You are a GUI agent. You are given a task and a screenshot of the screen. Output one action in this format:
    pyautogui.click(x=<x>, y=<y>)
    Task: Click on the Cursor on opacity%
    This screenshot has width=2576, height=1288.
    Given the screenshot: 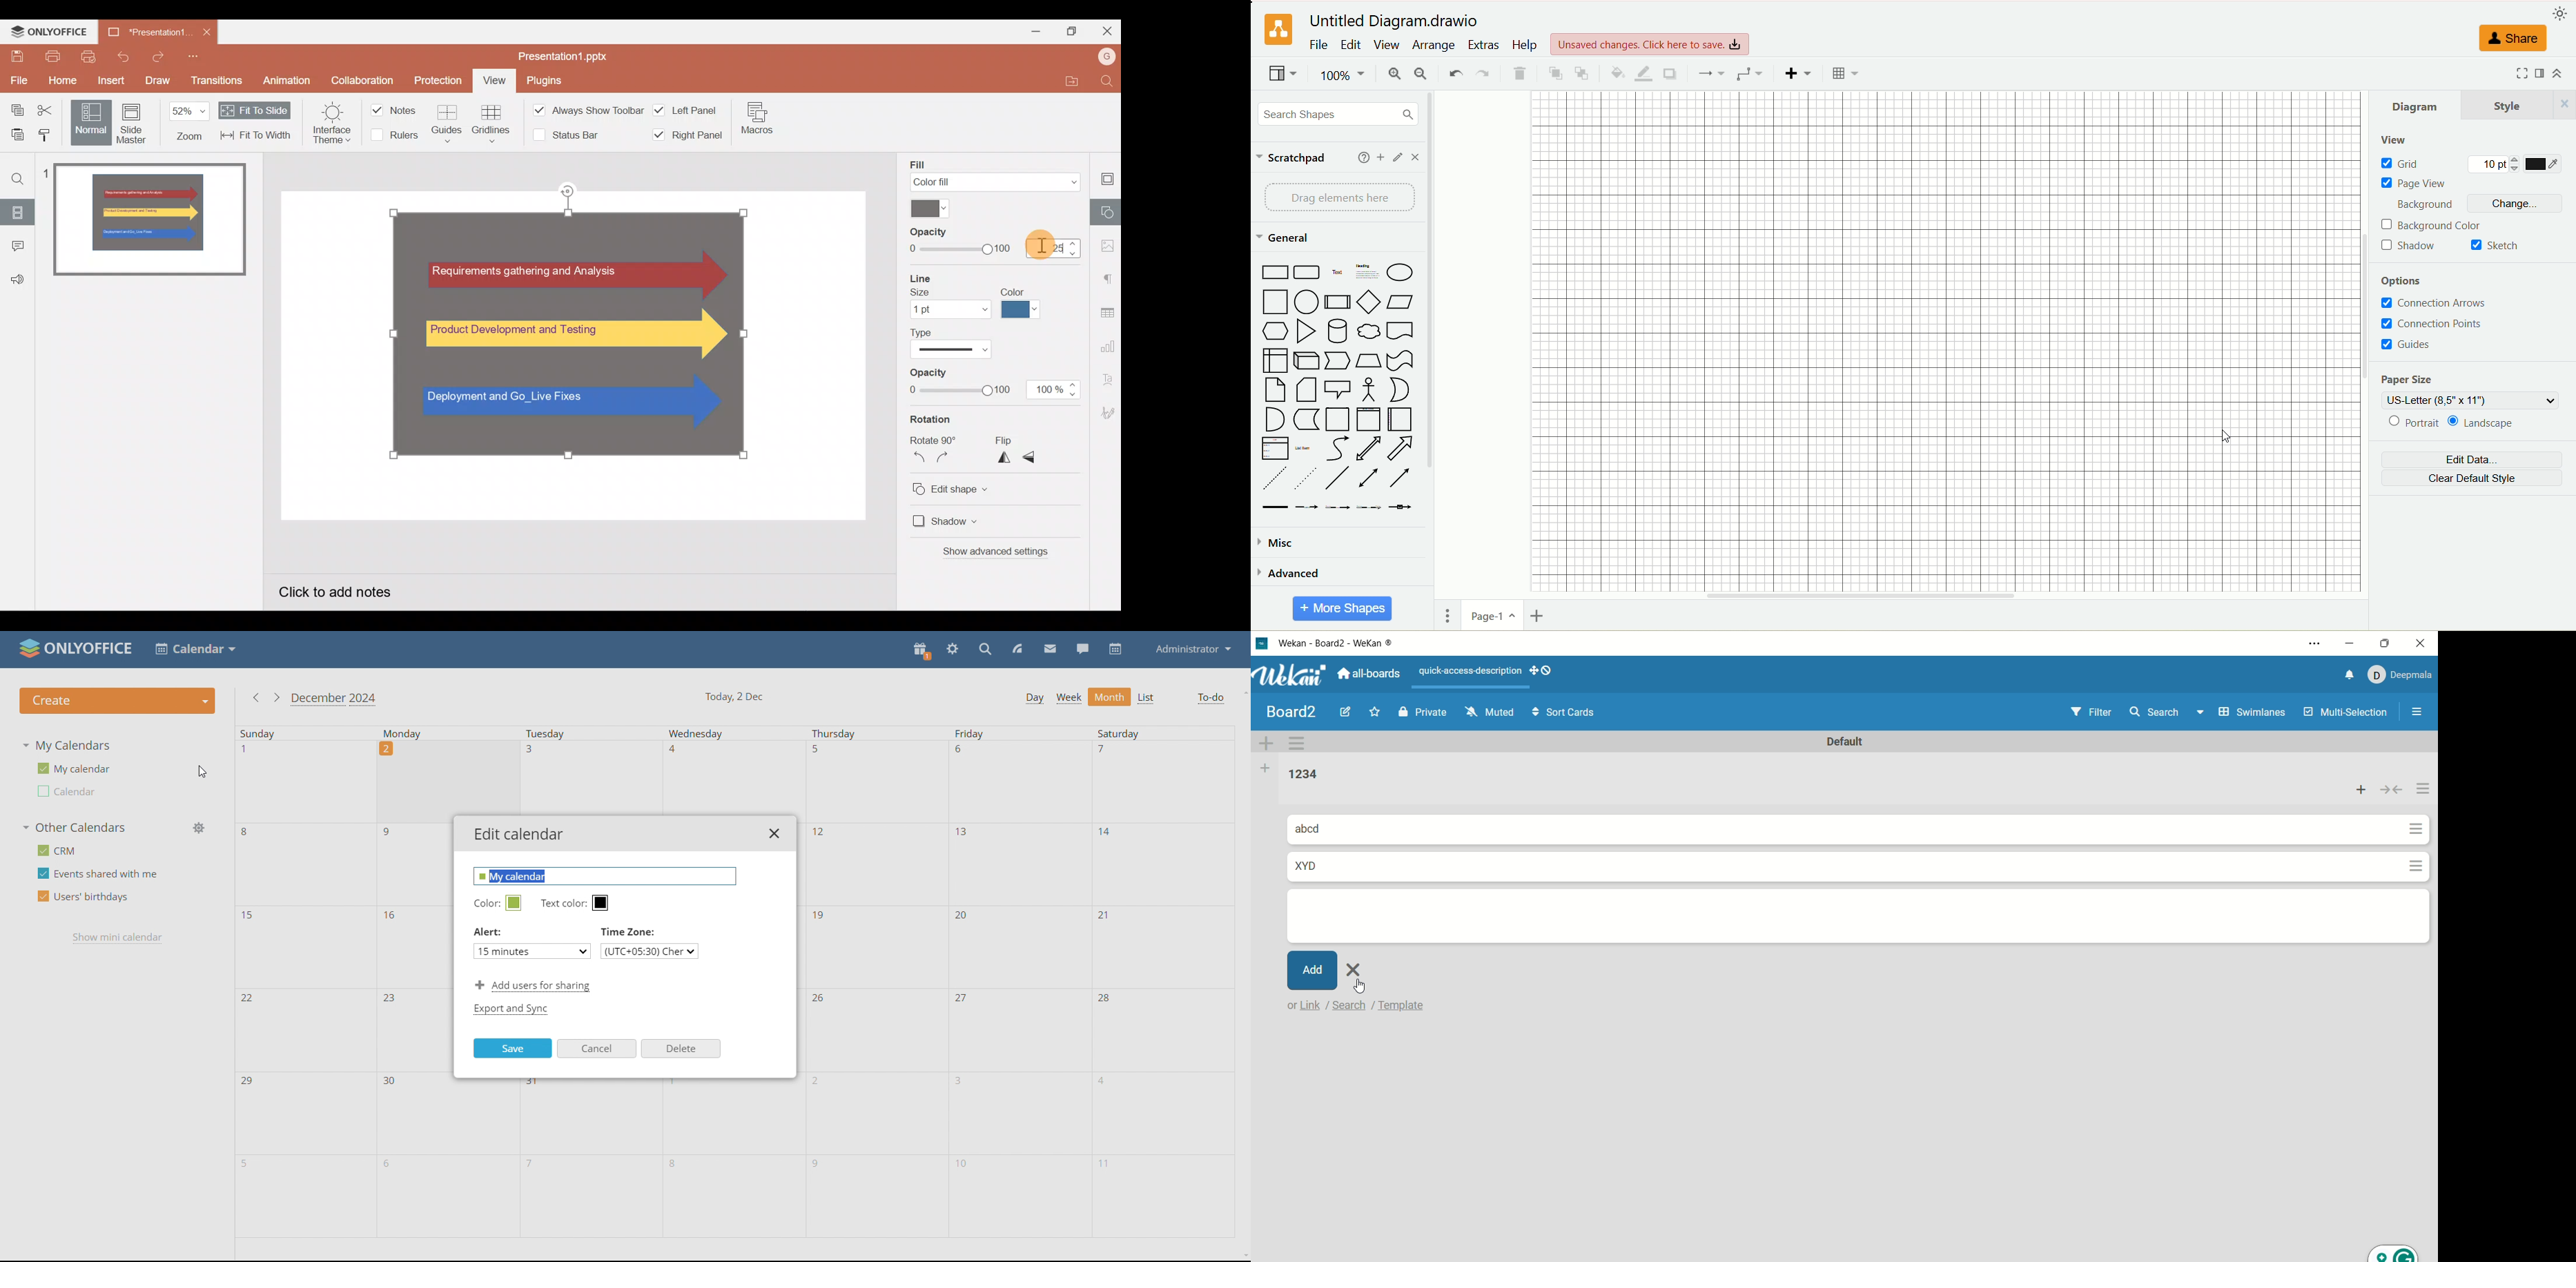 What is the action you would take?
    pyautogui.click(x=1048, y=235)
    